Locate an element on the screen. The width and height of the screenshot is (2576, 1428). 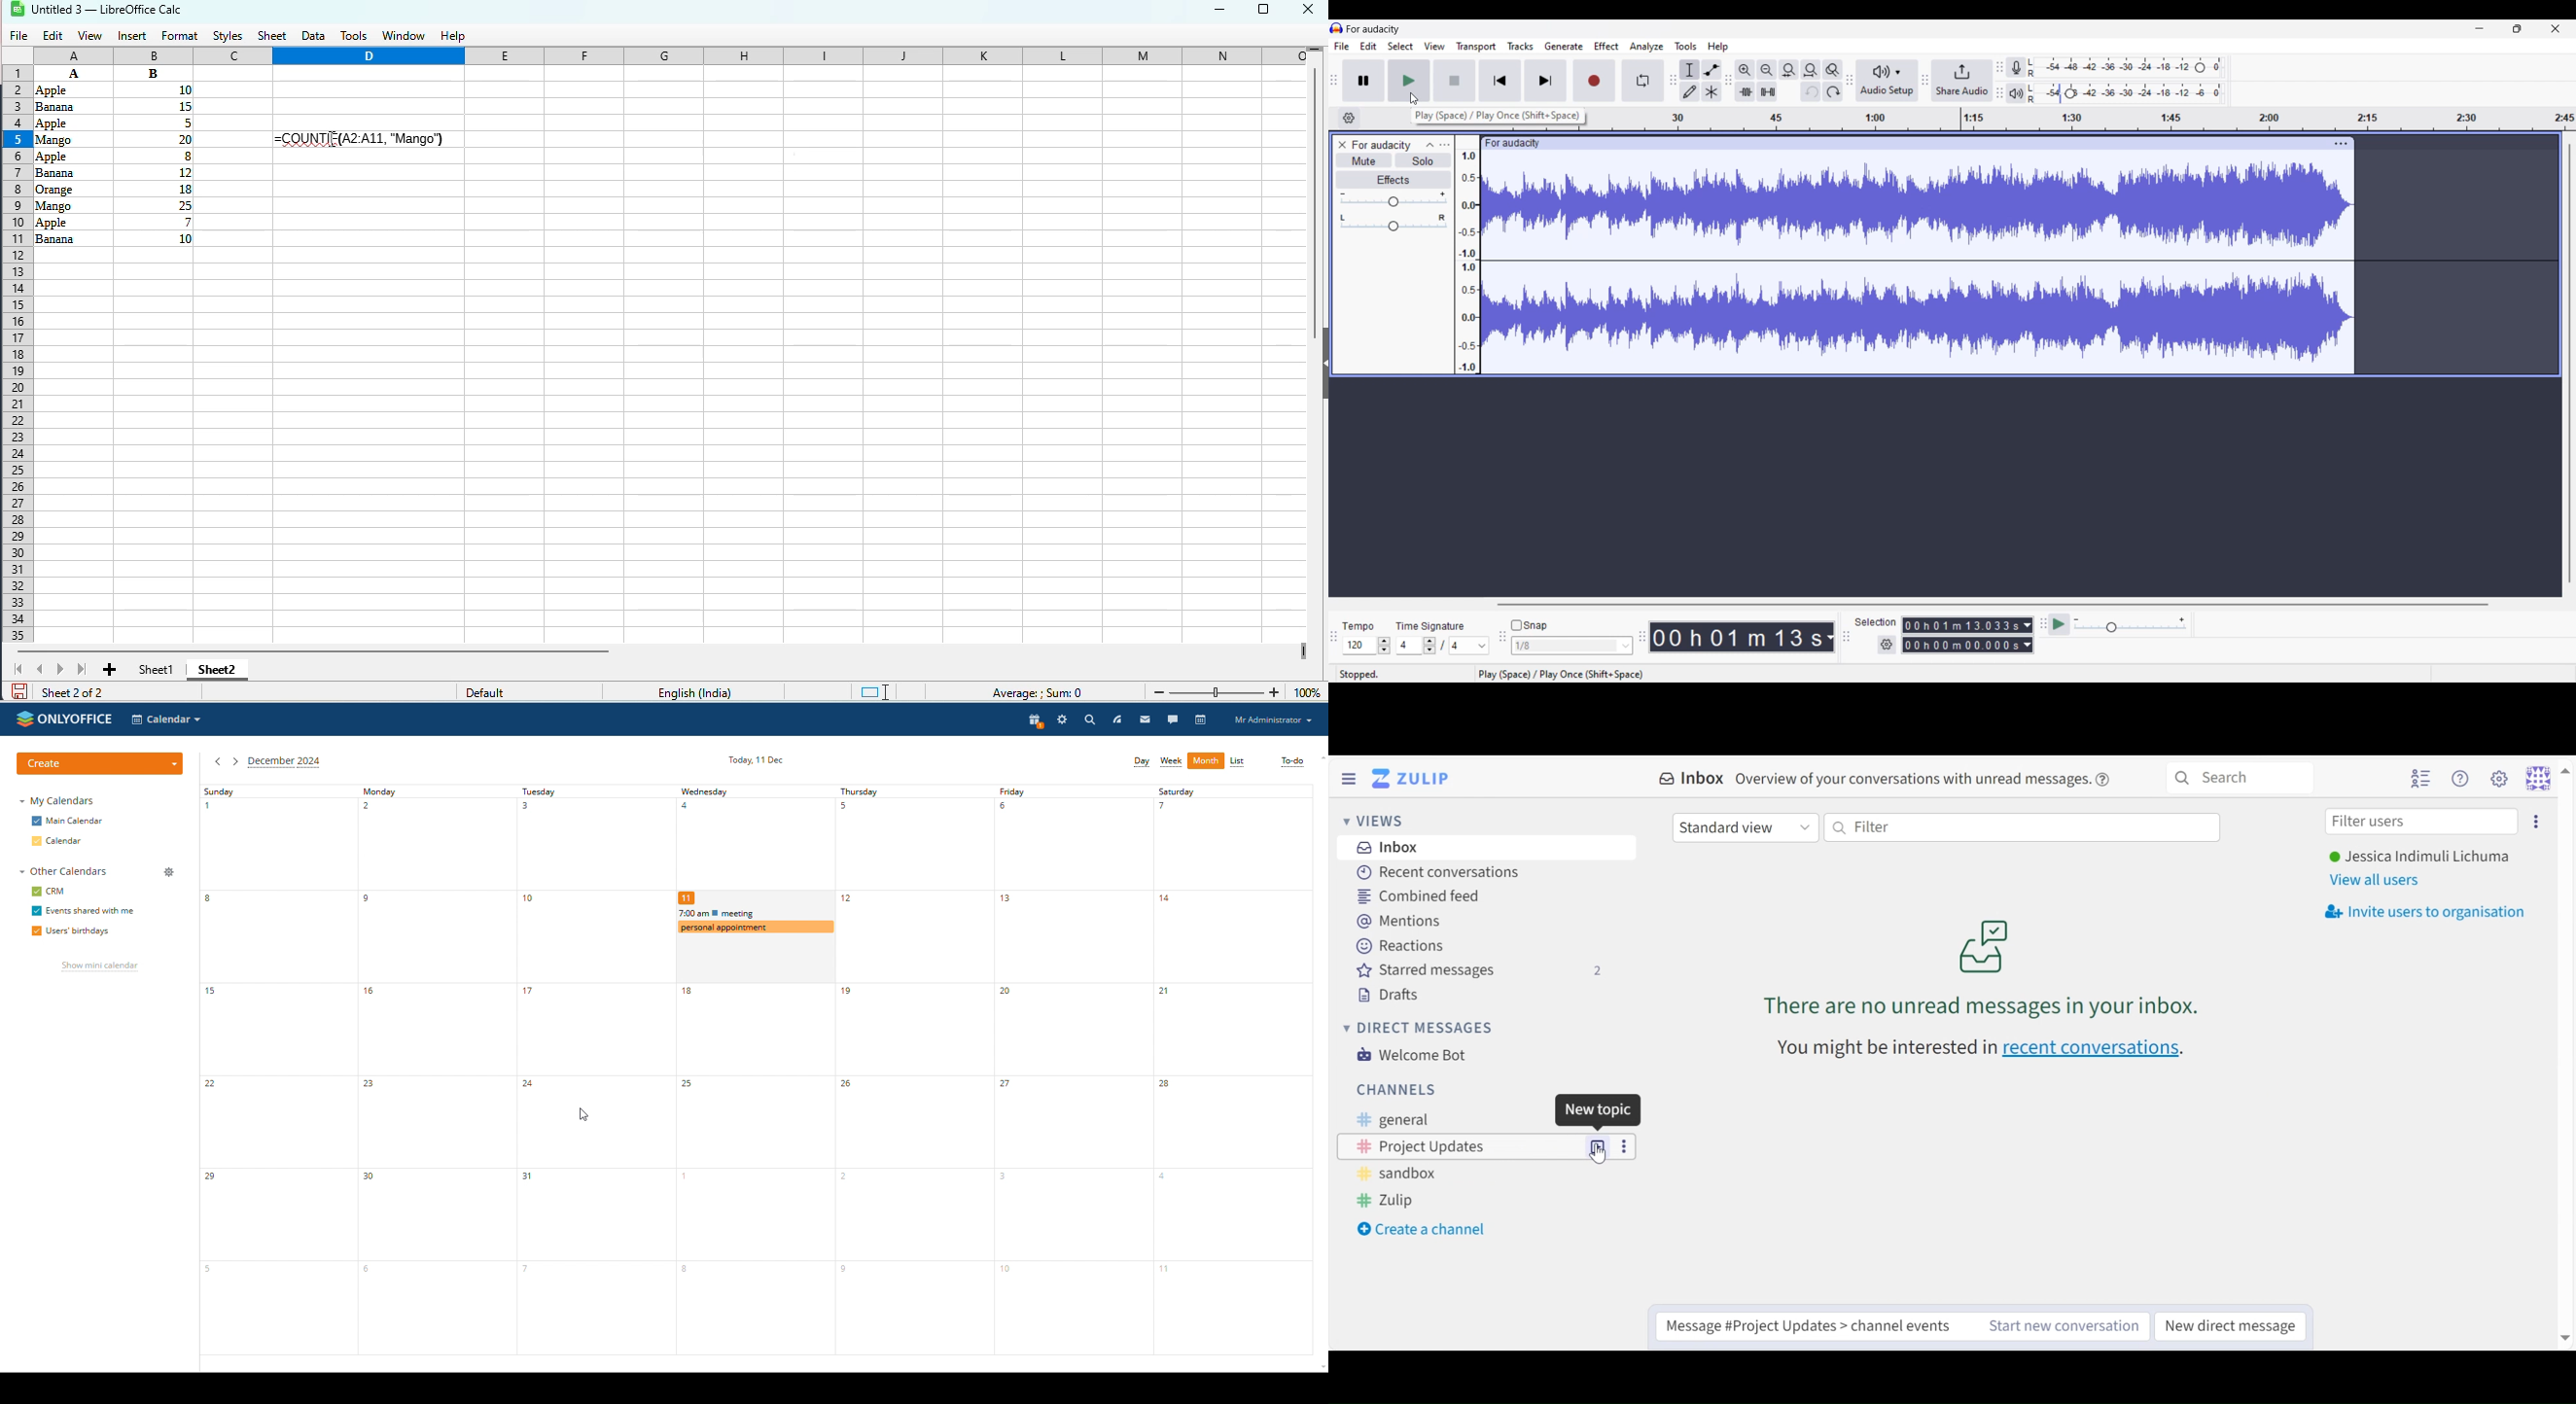
no unread messages is located at coordinates (1985, 967).